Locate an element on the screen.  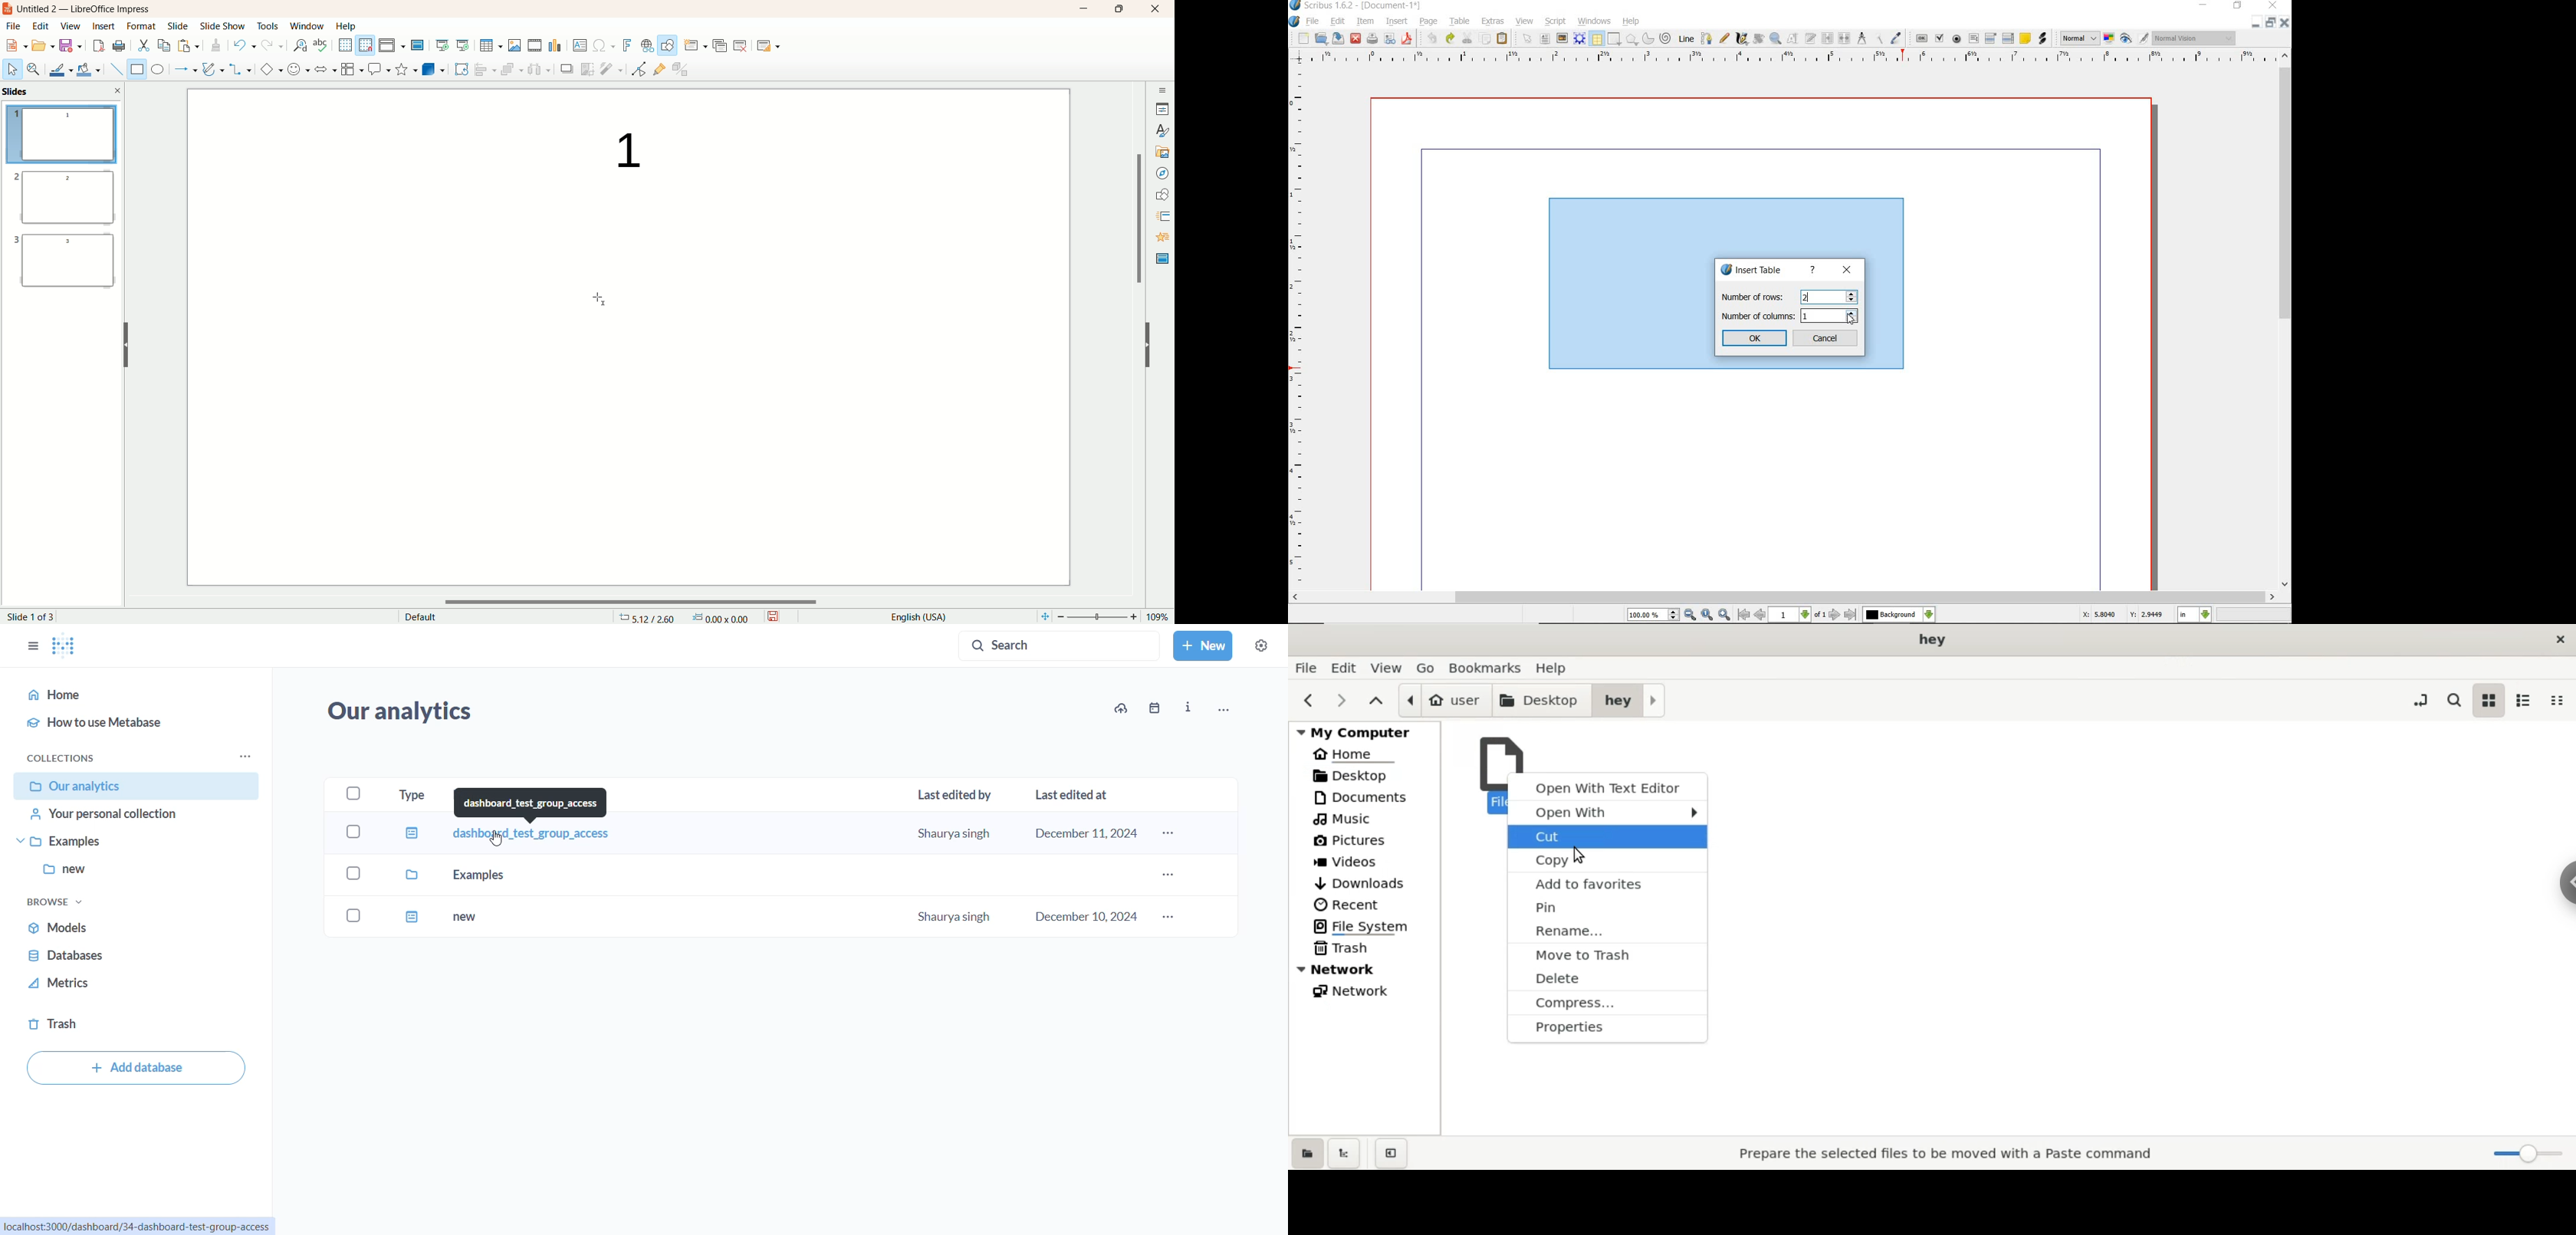
open is located at coordinates (1321, 39).